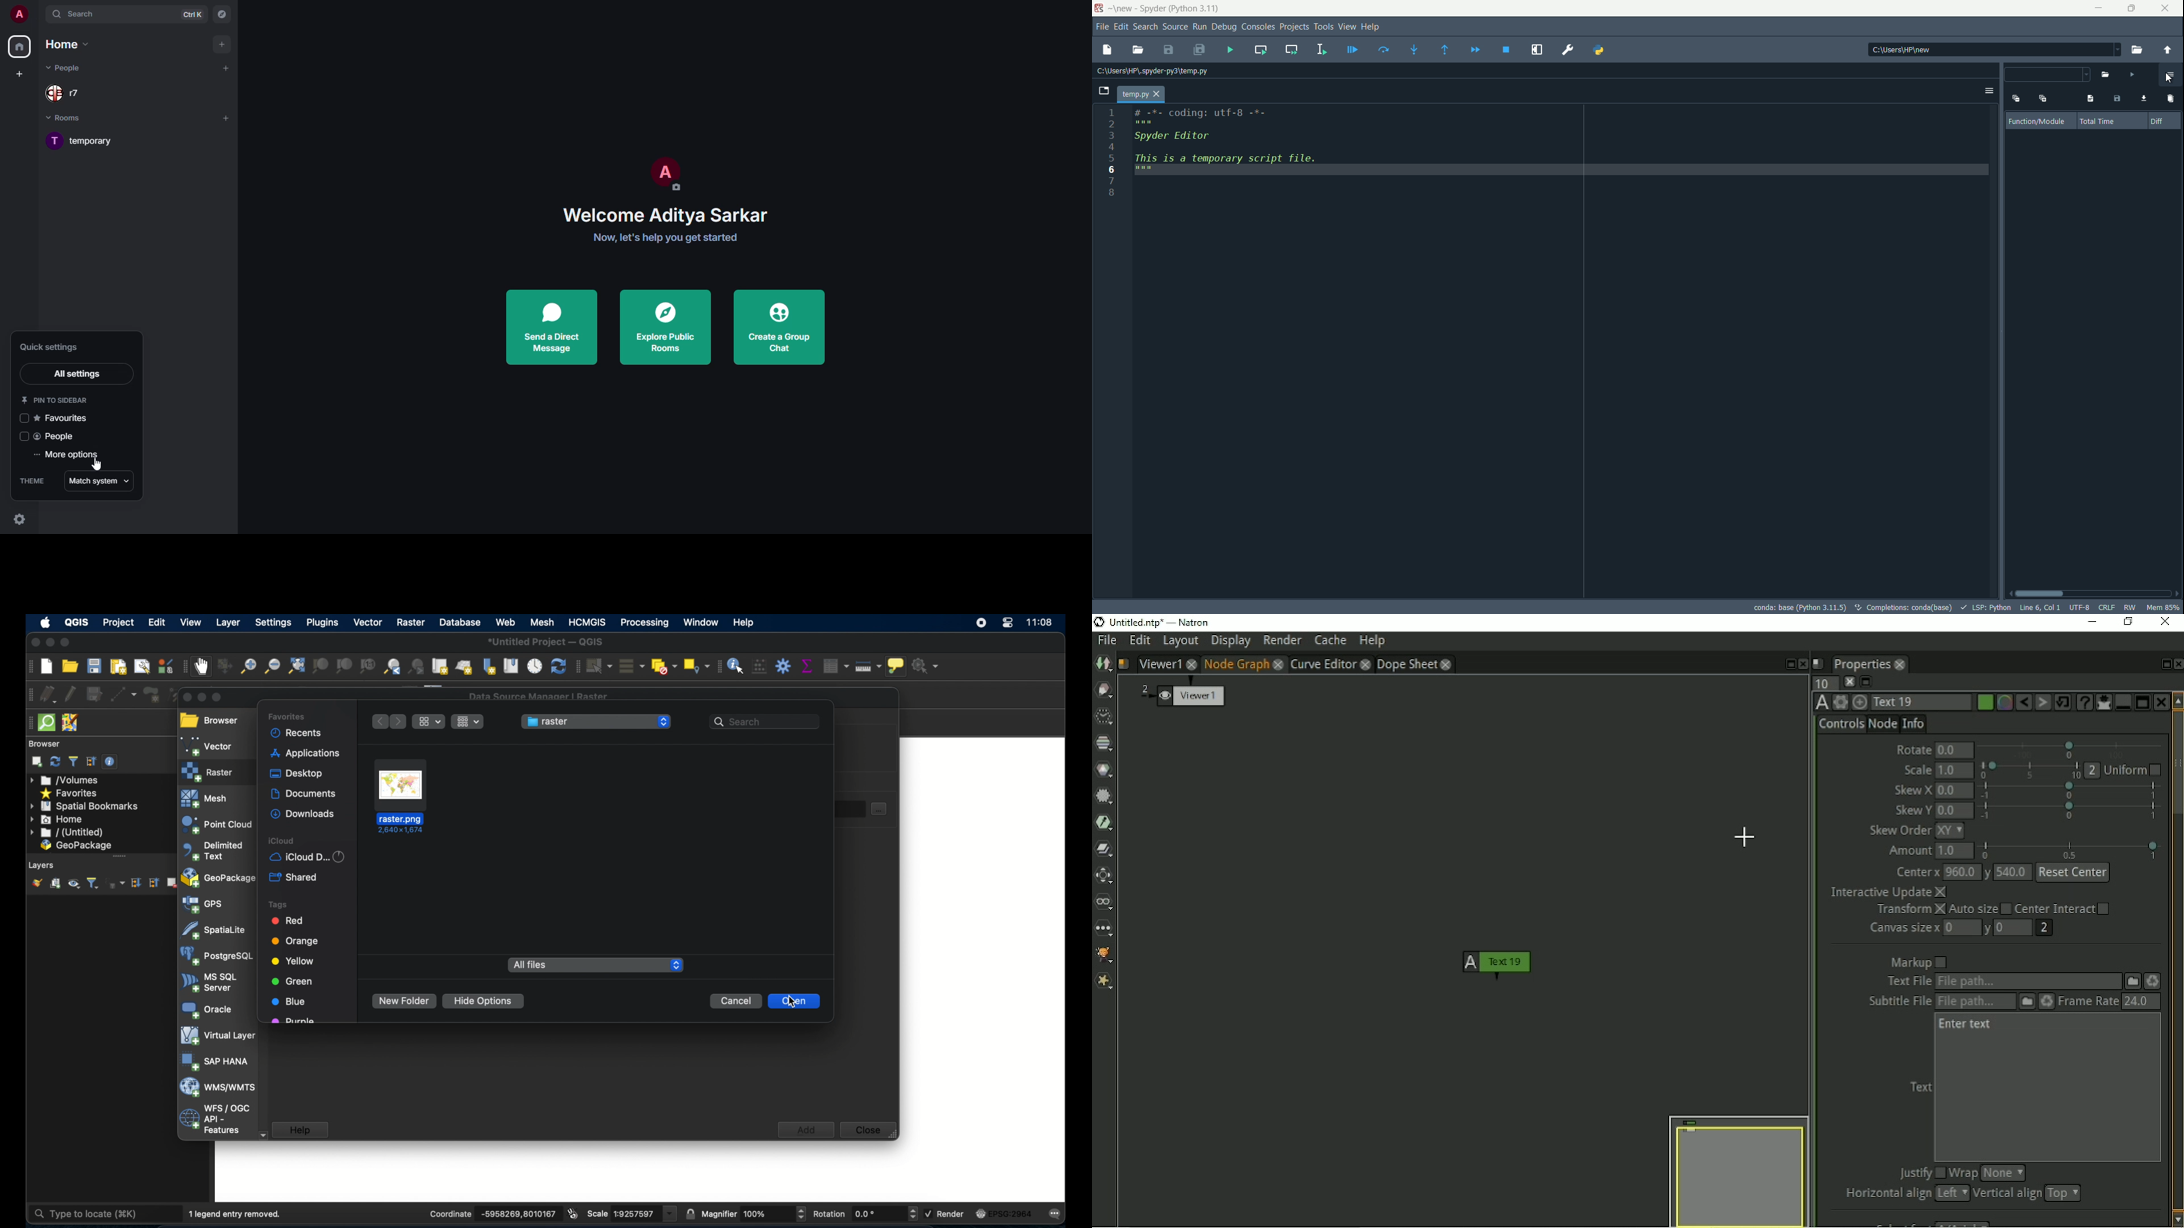 The width and height of the screenshot is (2184, 1232). What do you see at coordinates (1199, 139) in the screenshot?
I see `Spyder editor` at bounding box center [1199, 139].